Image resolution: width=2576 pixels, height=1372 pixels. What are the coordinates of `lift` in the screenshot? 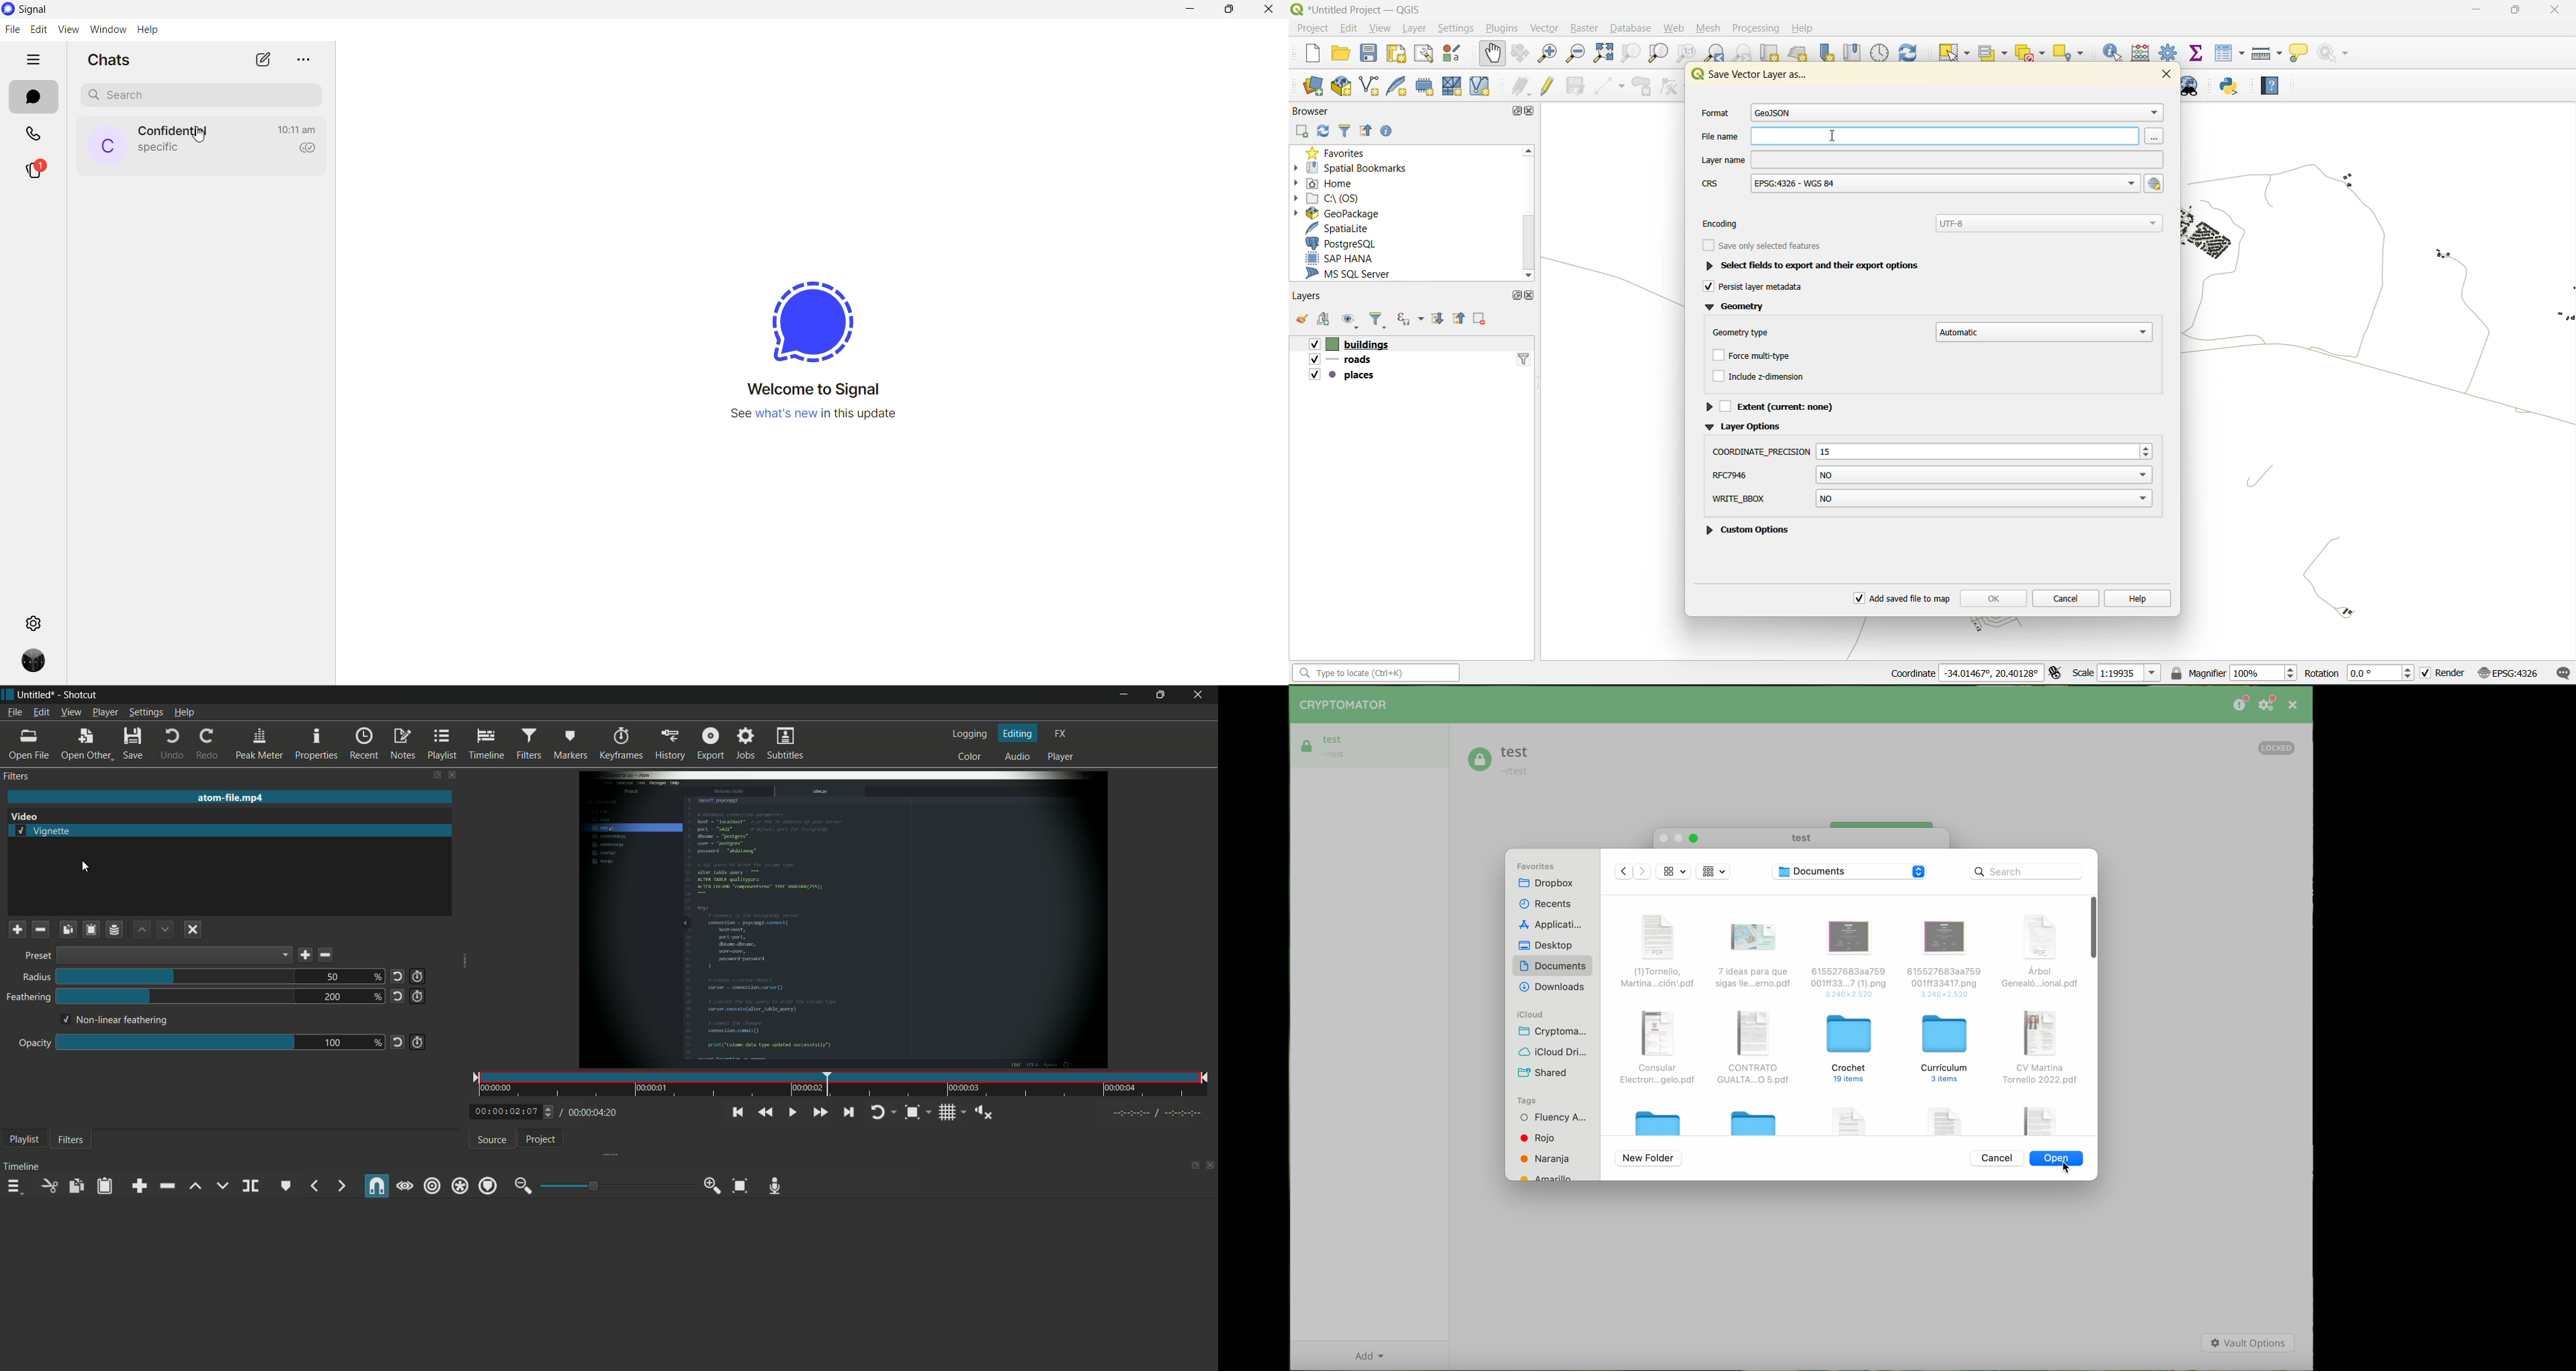 It's located at (196, 1186).